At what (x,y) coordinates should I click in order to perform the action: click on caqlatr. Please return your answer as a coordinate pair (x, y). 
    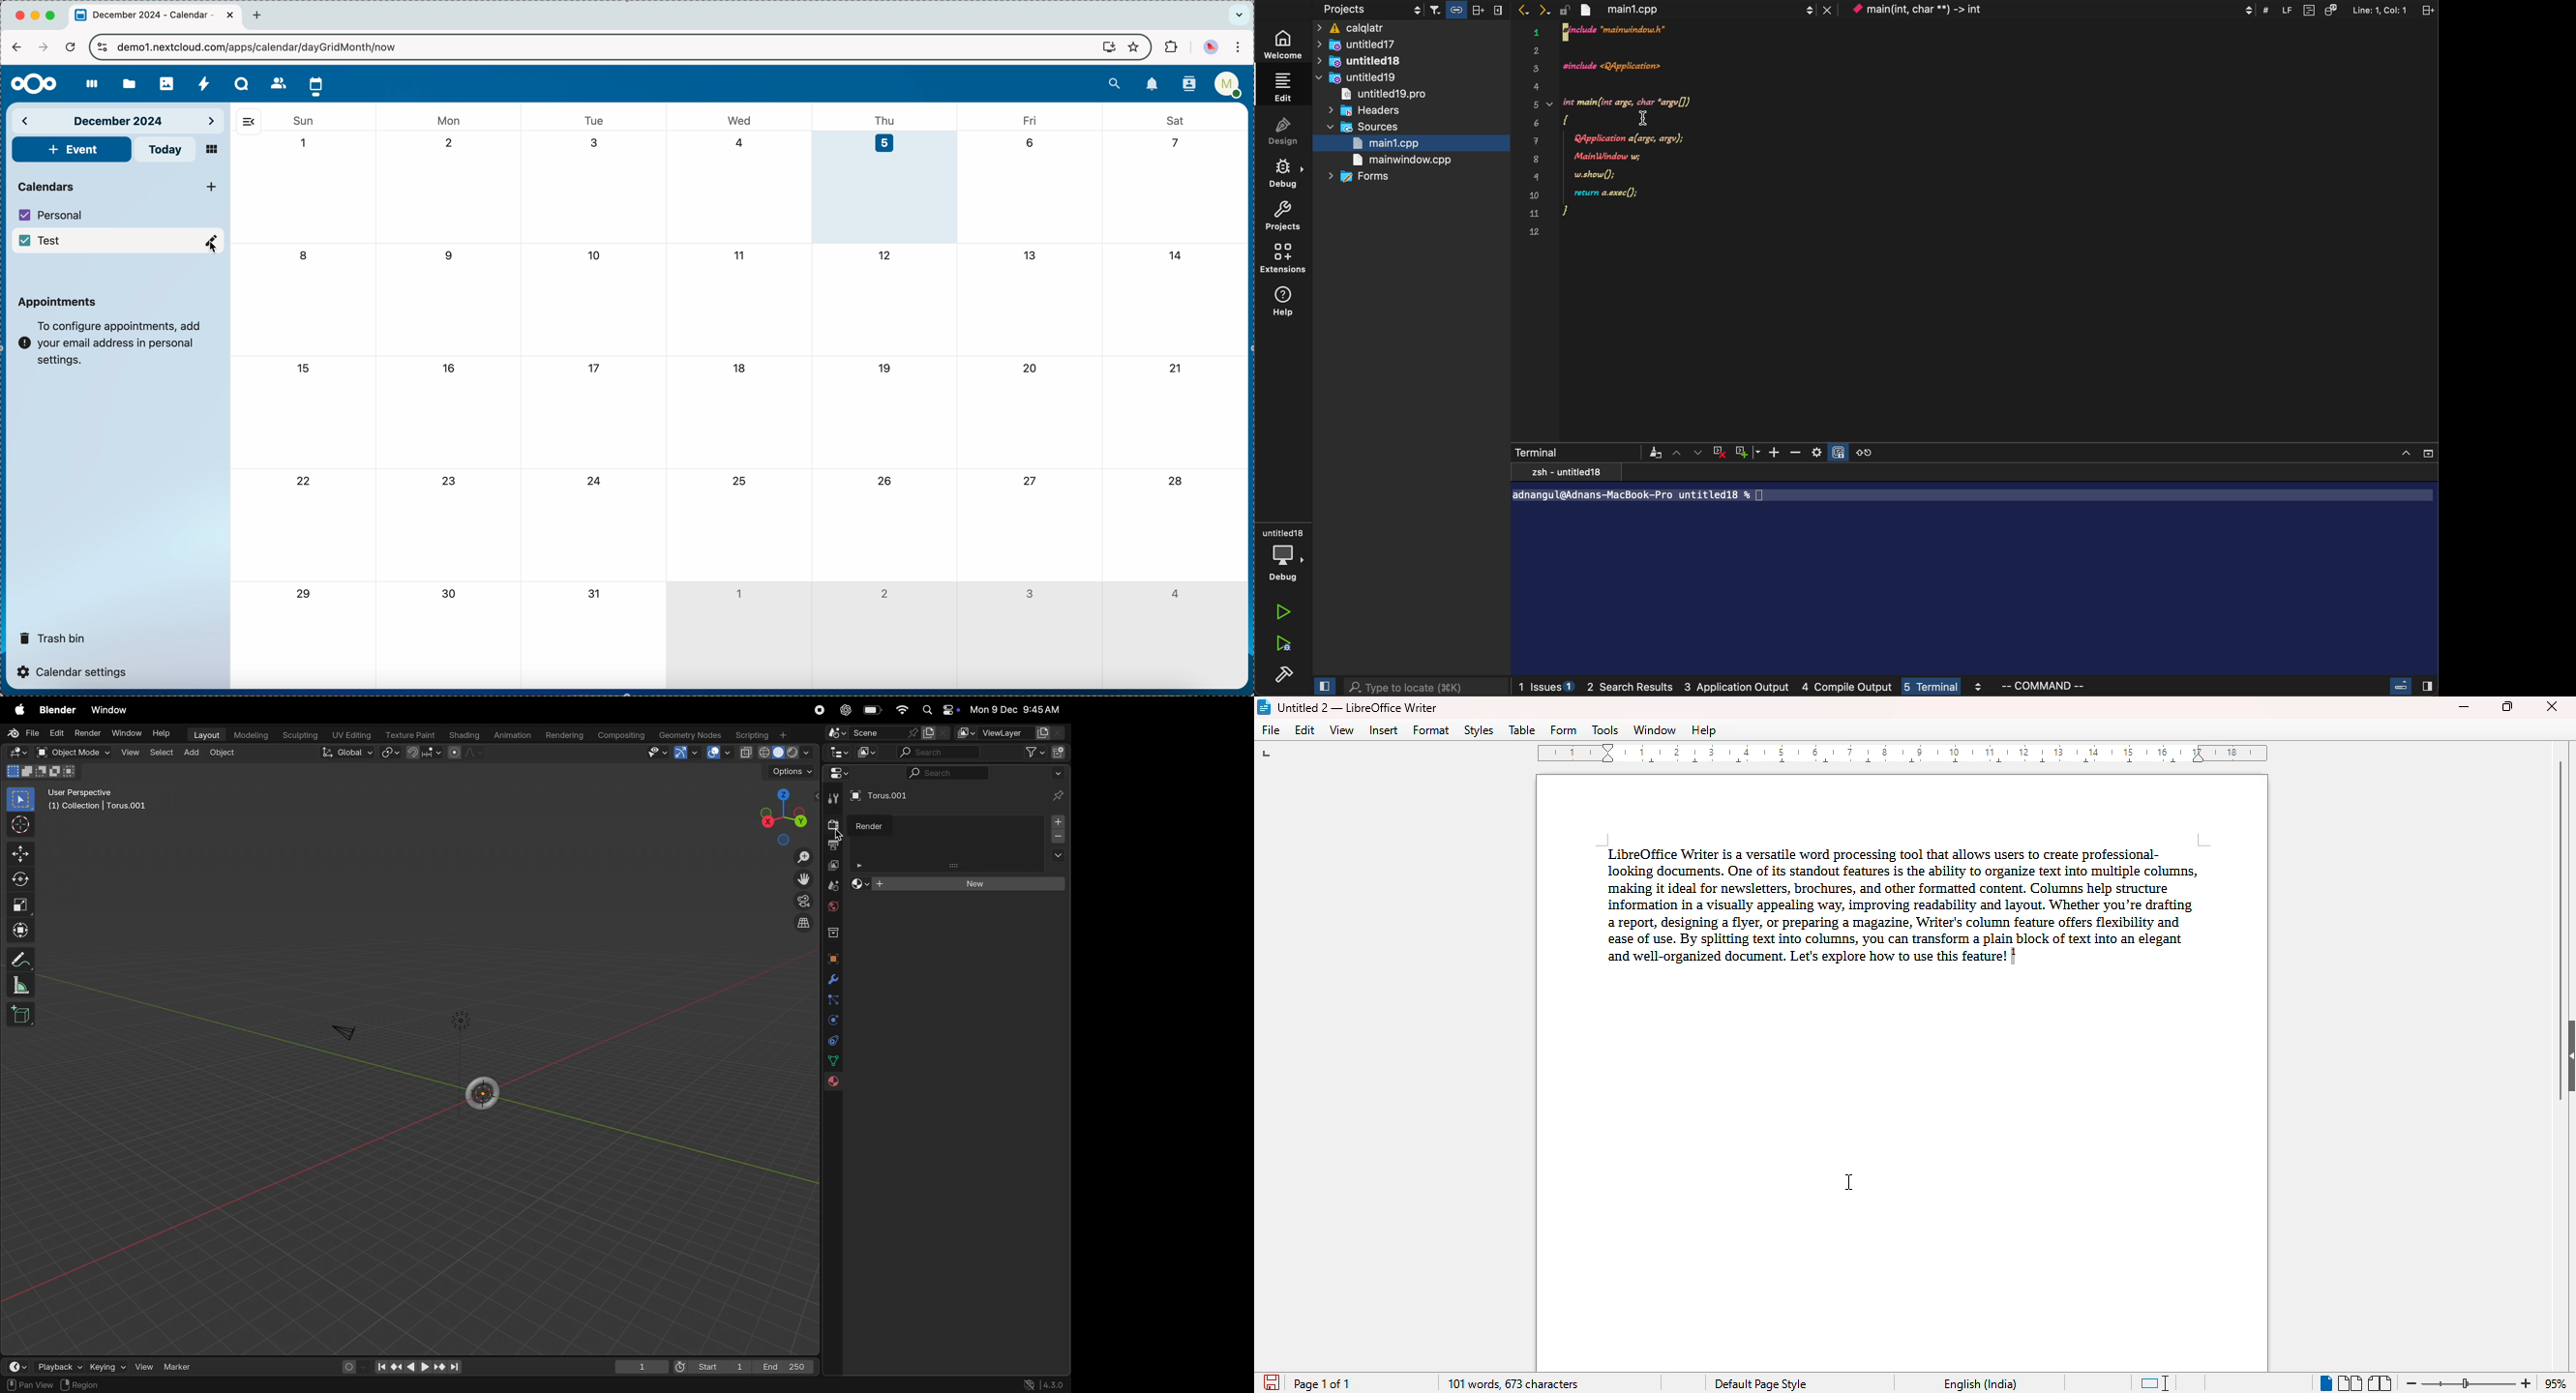
    Looking at the image, I should click on (1411, 28).